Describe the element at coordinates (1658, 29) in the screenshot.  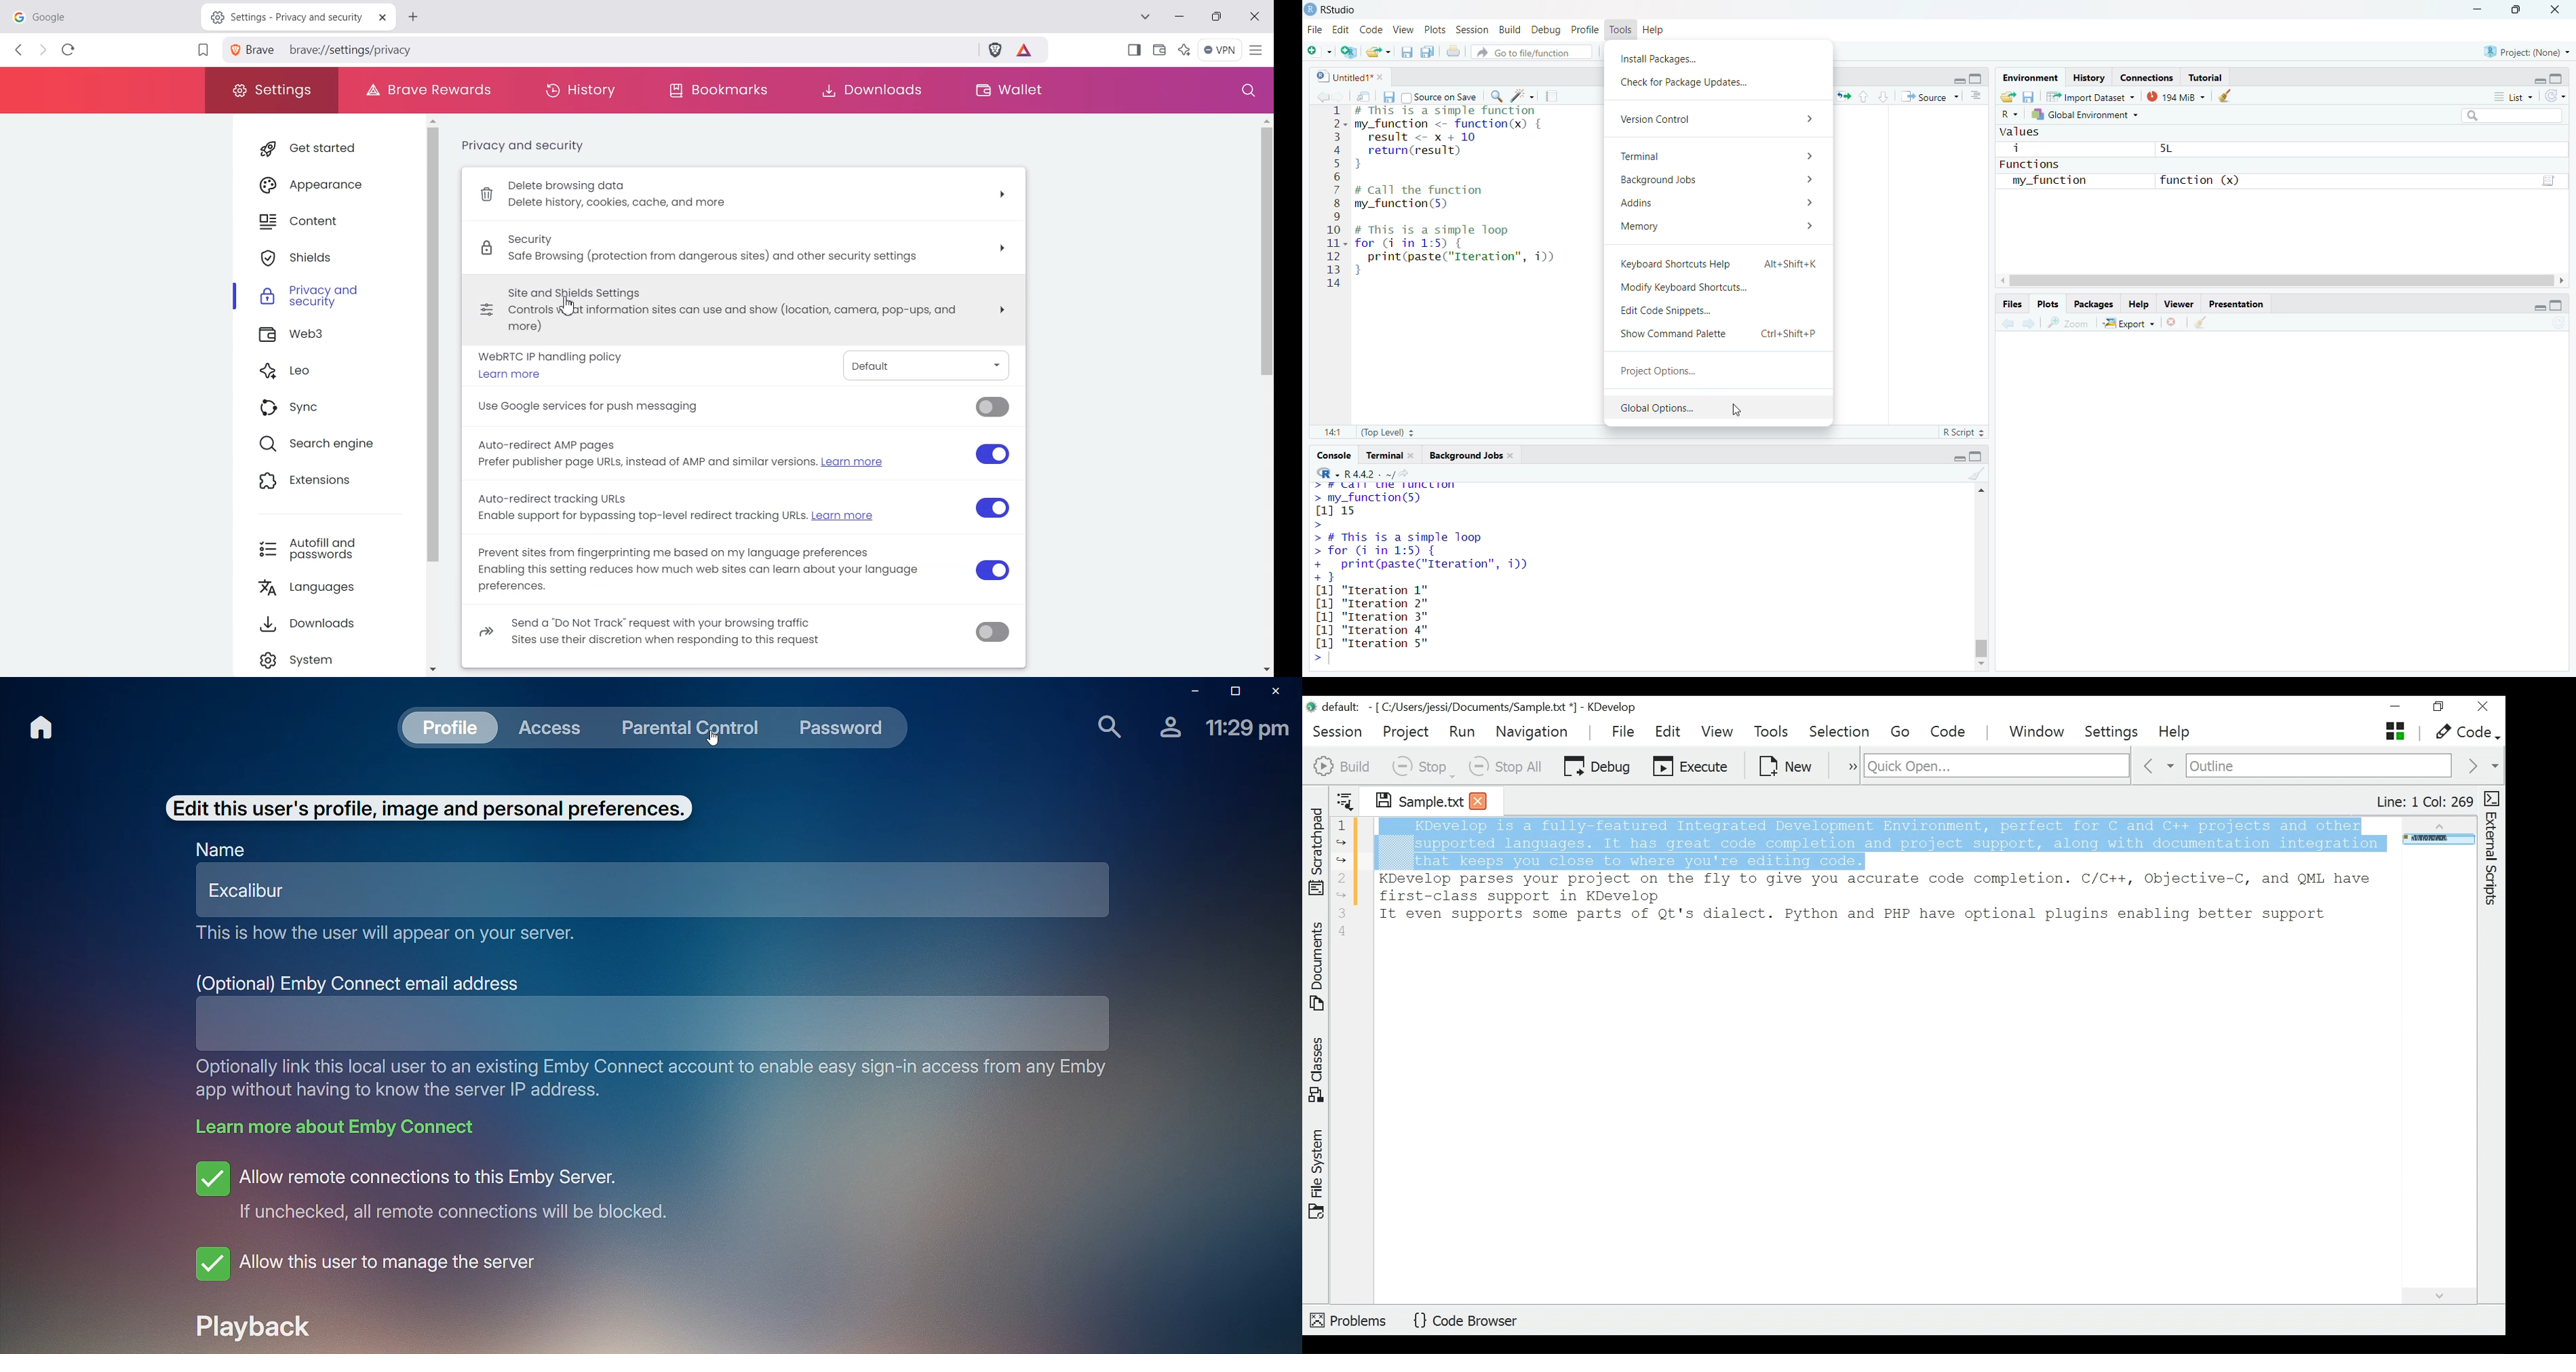
I see `help` at that location.